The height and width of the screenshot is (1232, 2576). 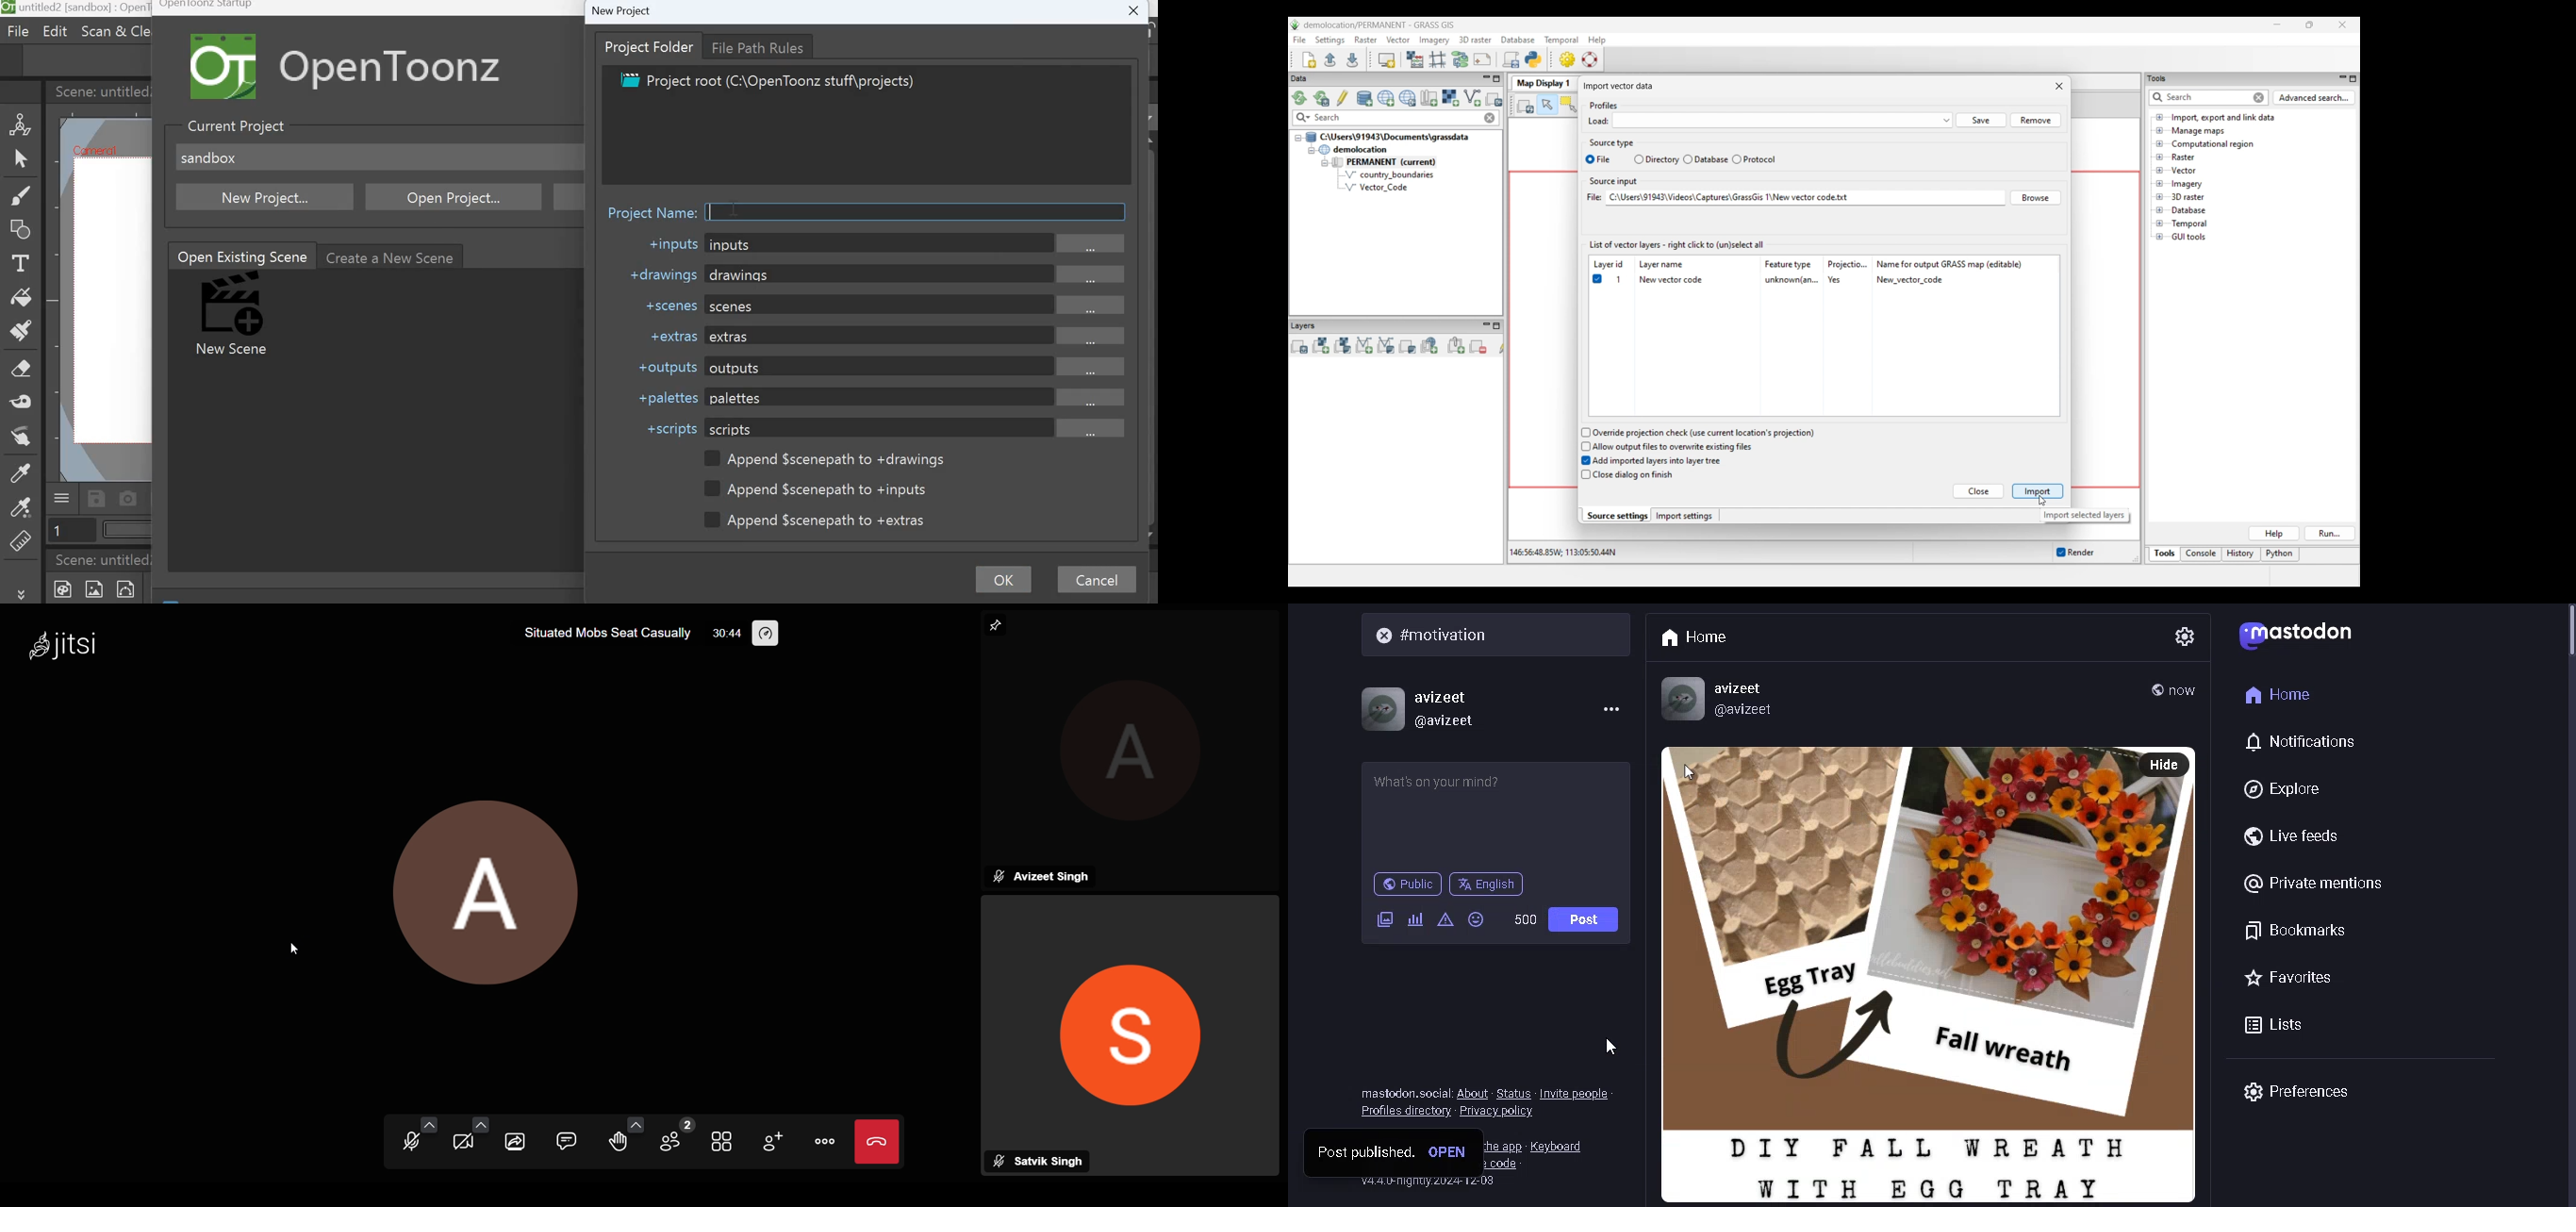 I want to click on 30:44, so click(x=722, y=634).